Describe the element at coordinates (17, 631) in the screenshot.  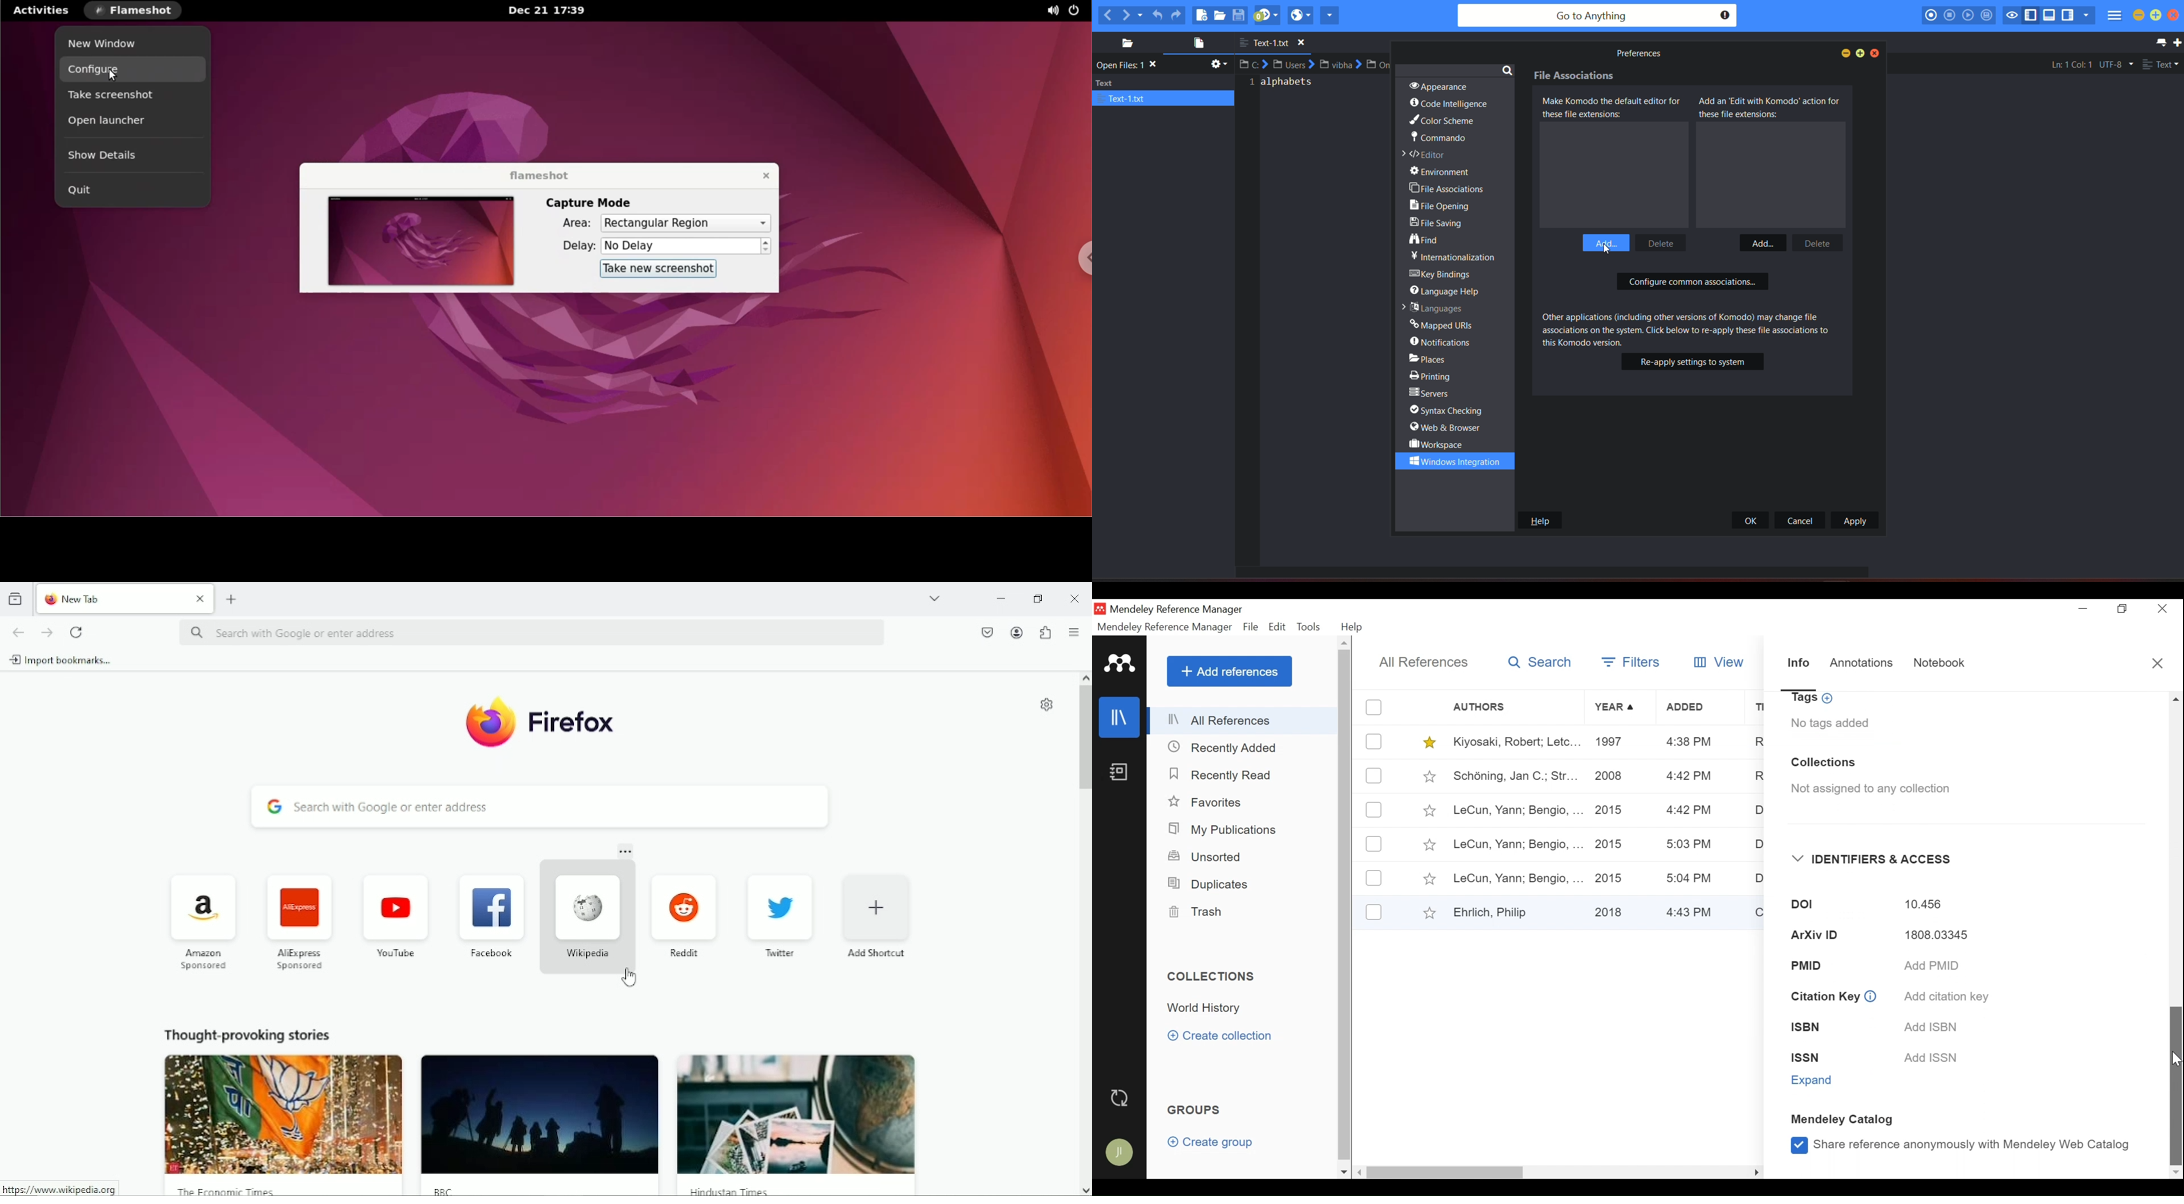
I see `go back` at that location.